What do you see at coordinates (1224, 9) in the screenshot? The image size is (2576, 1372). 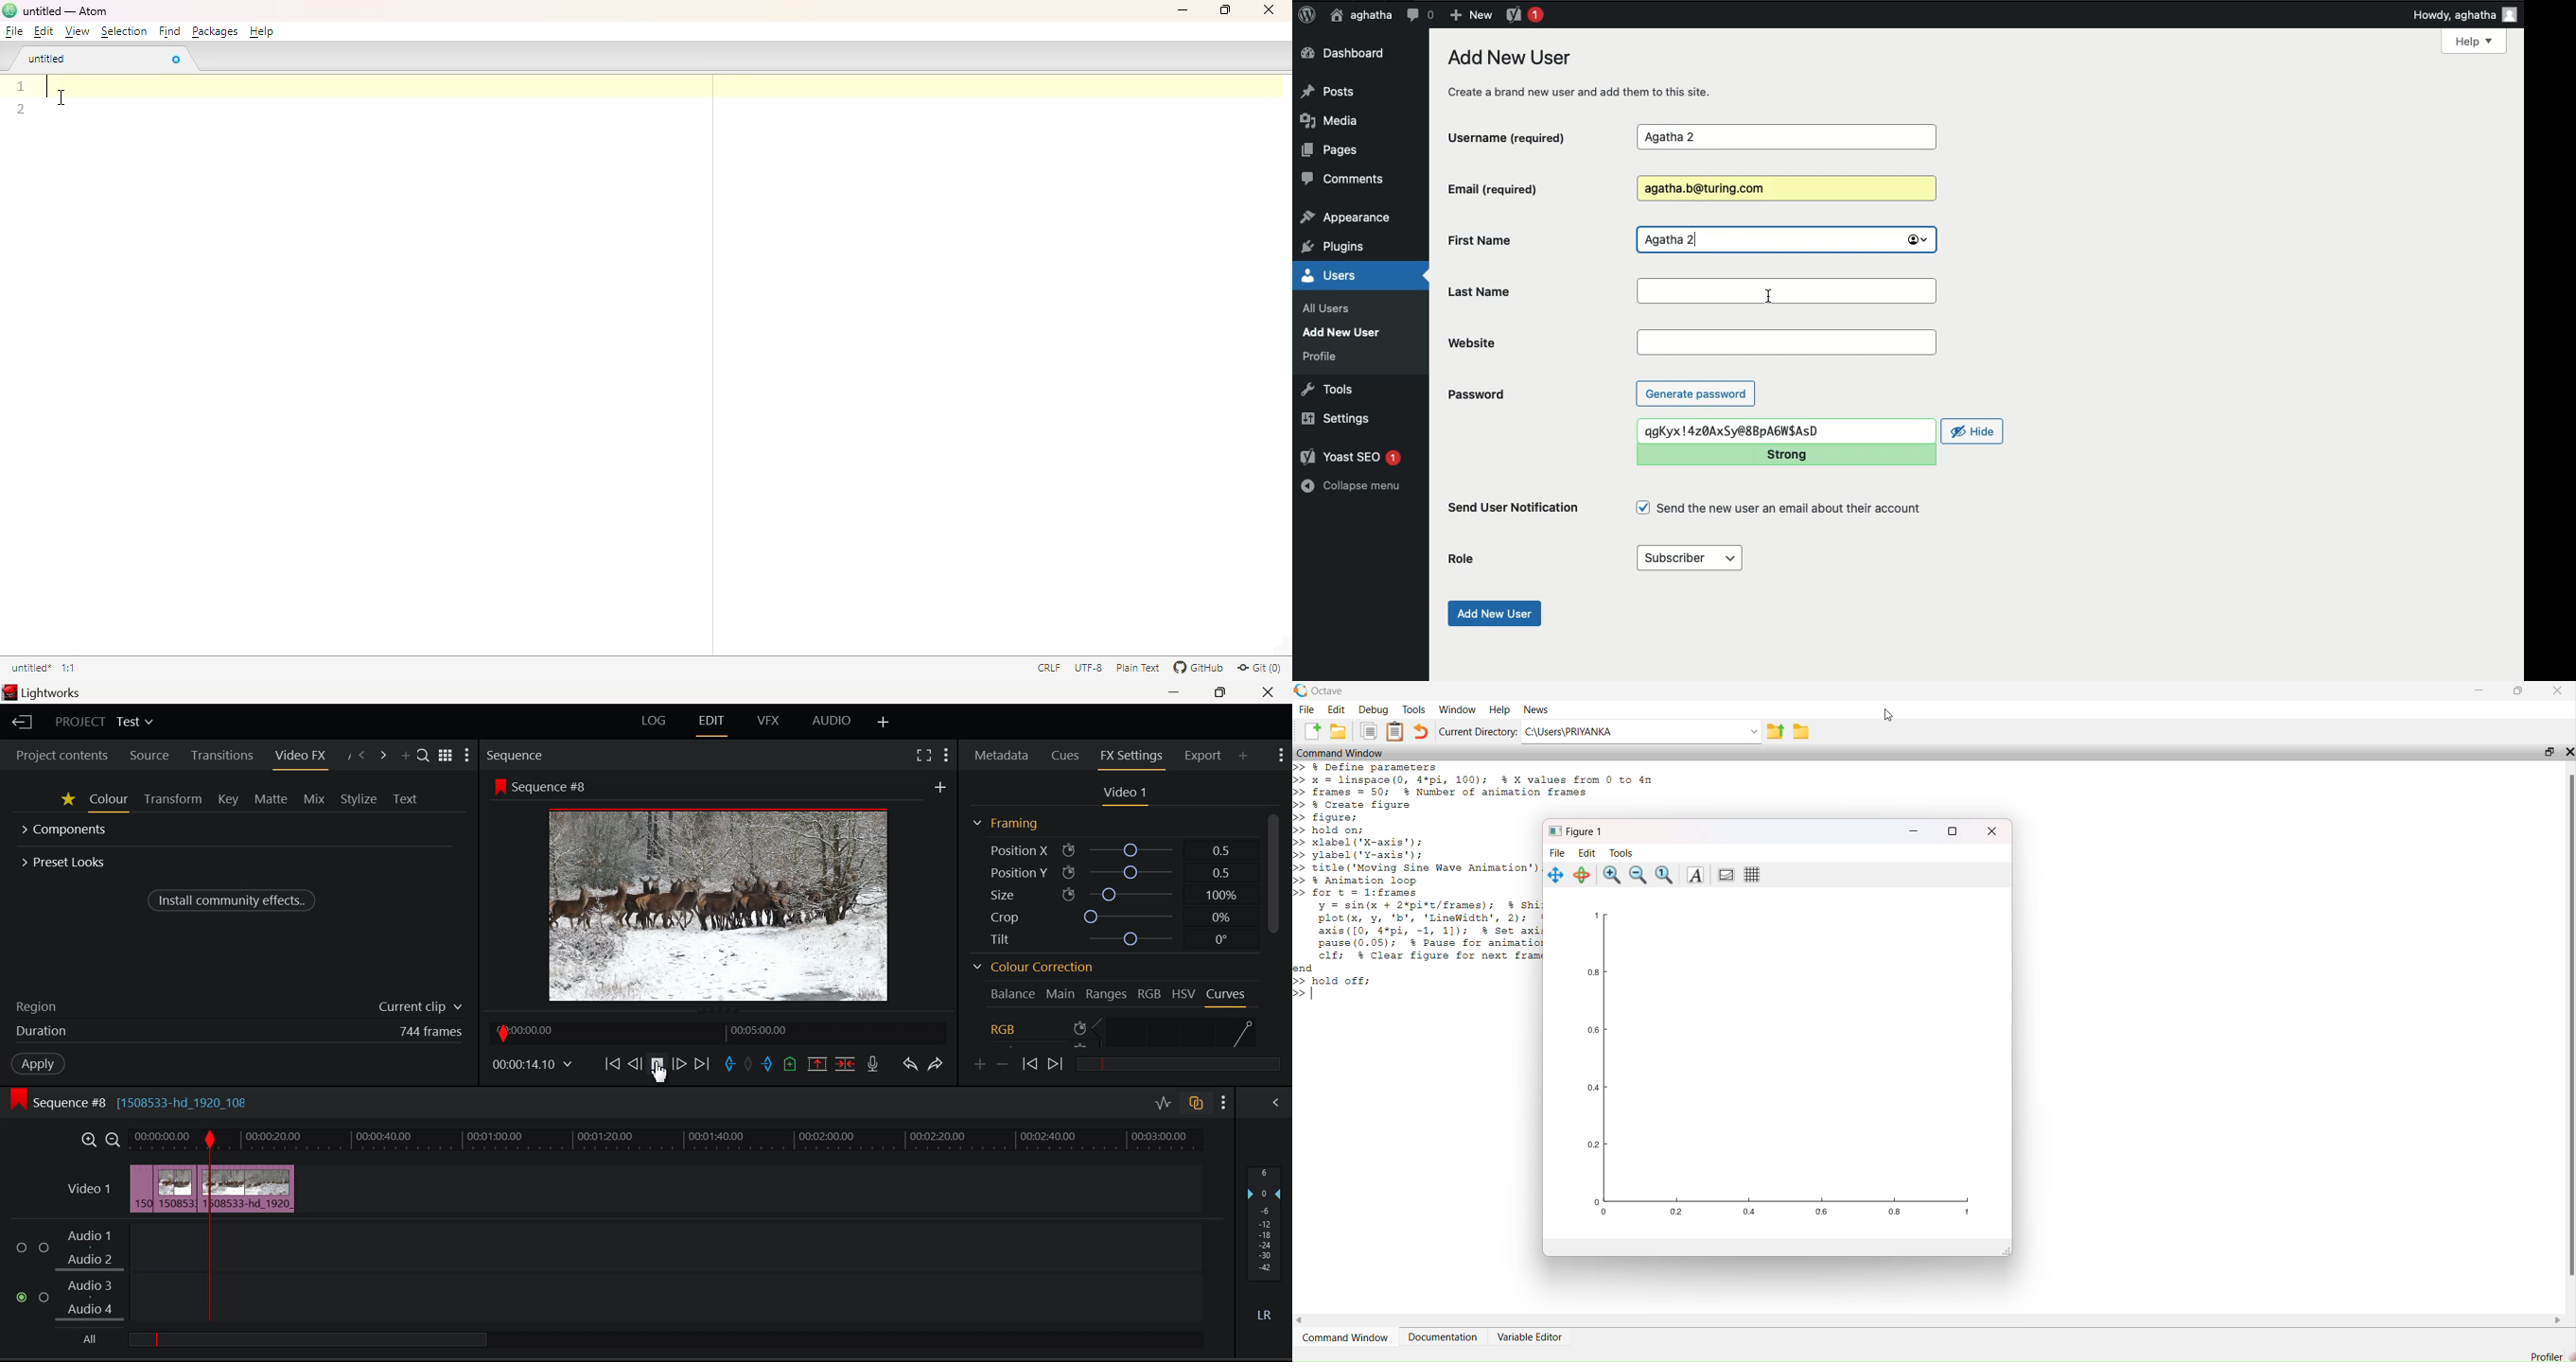 I see `maximize` at bounding box center [1224, 9].